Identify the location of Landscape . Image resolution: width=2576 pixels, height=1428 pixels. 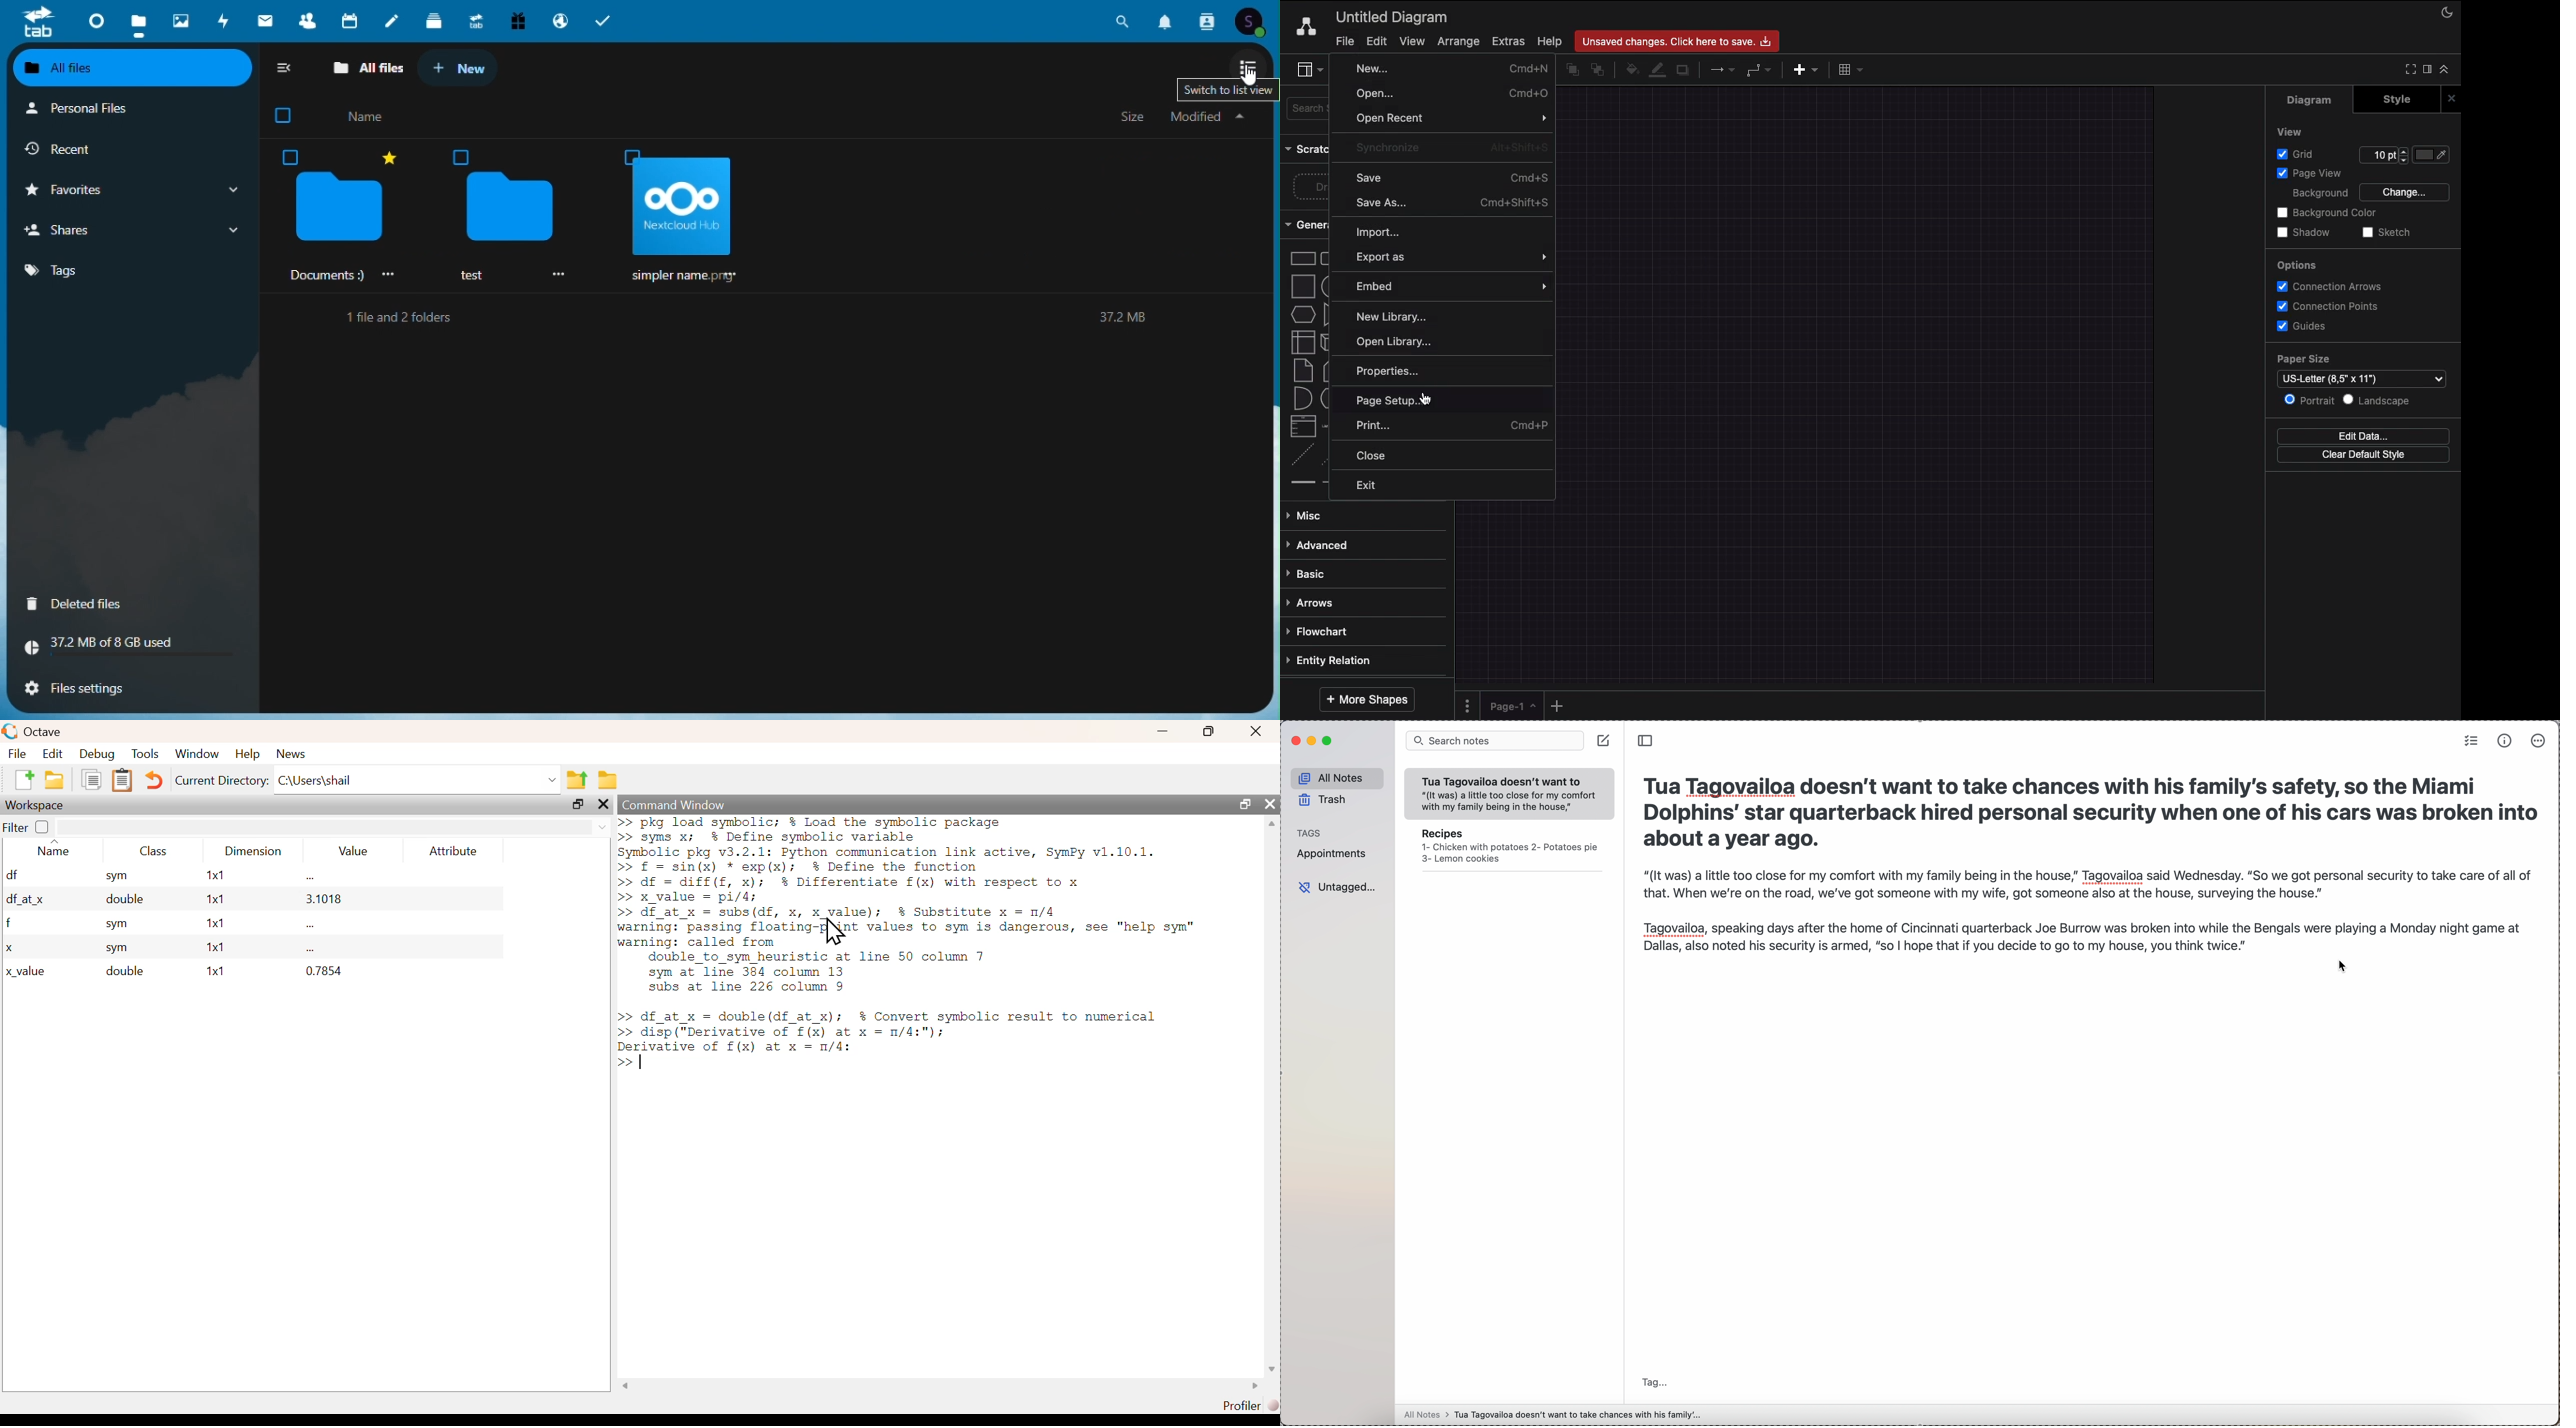
(2381, 400).